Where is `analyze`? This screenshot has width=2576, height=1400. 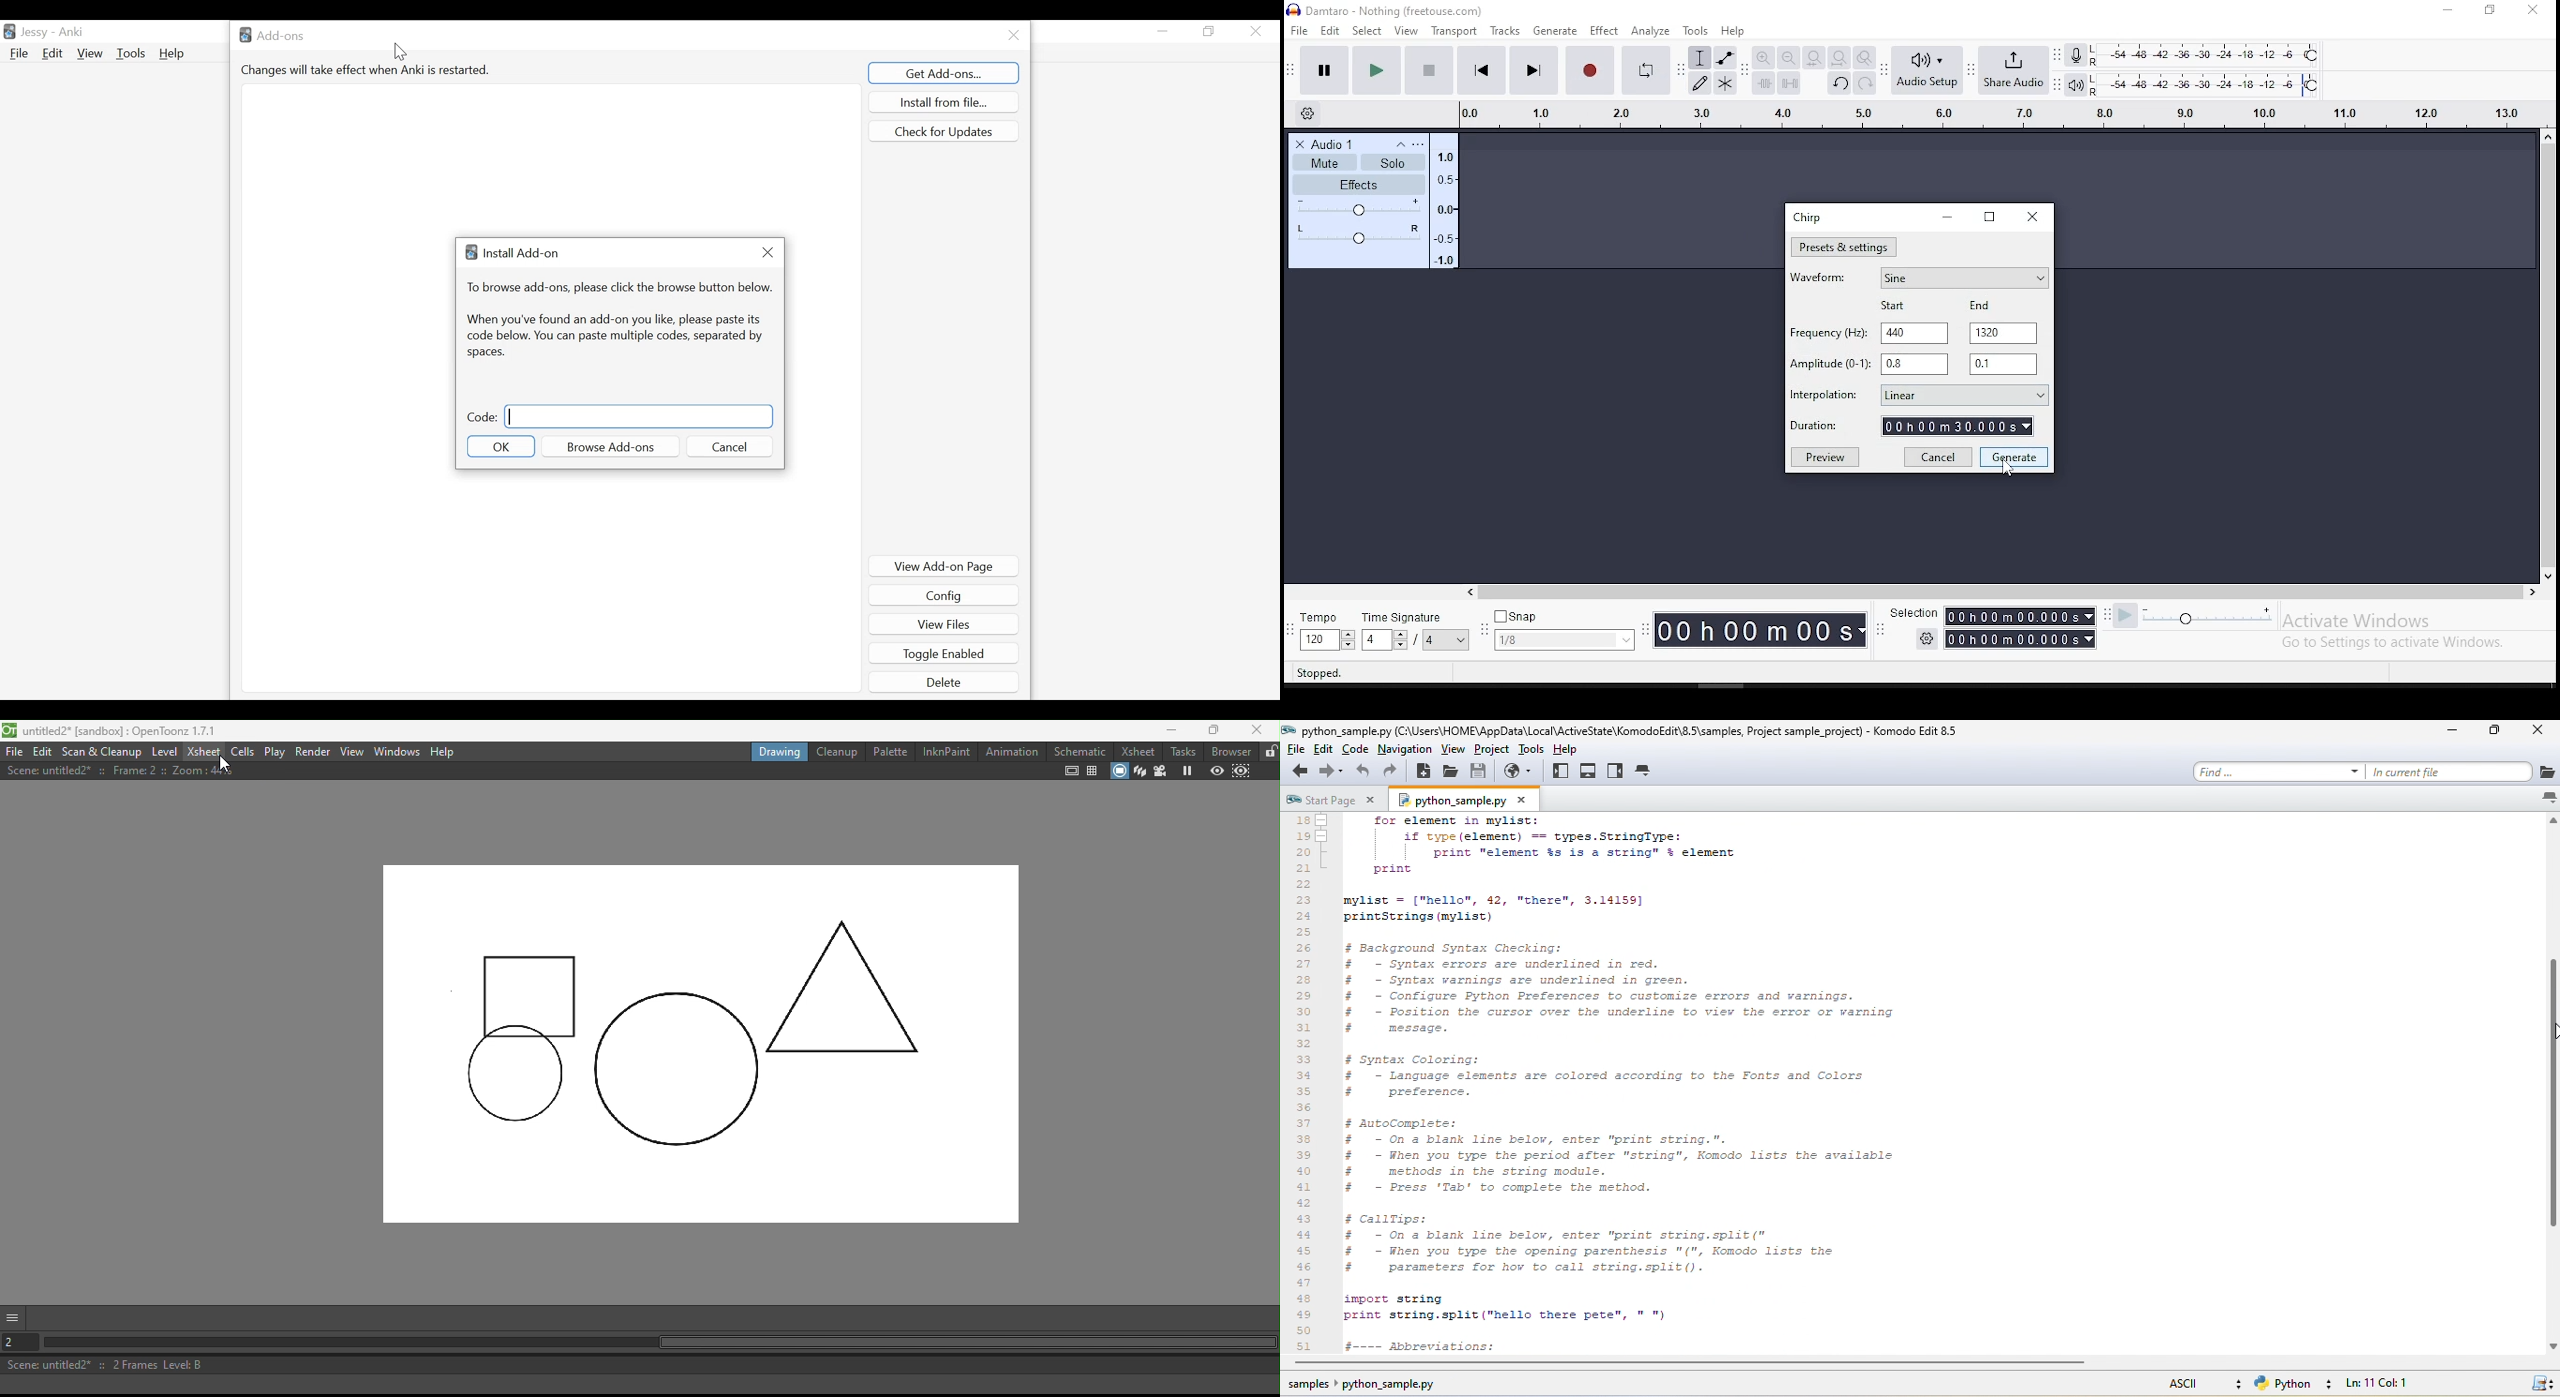 analyze is located at coordinates (1650, 30).